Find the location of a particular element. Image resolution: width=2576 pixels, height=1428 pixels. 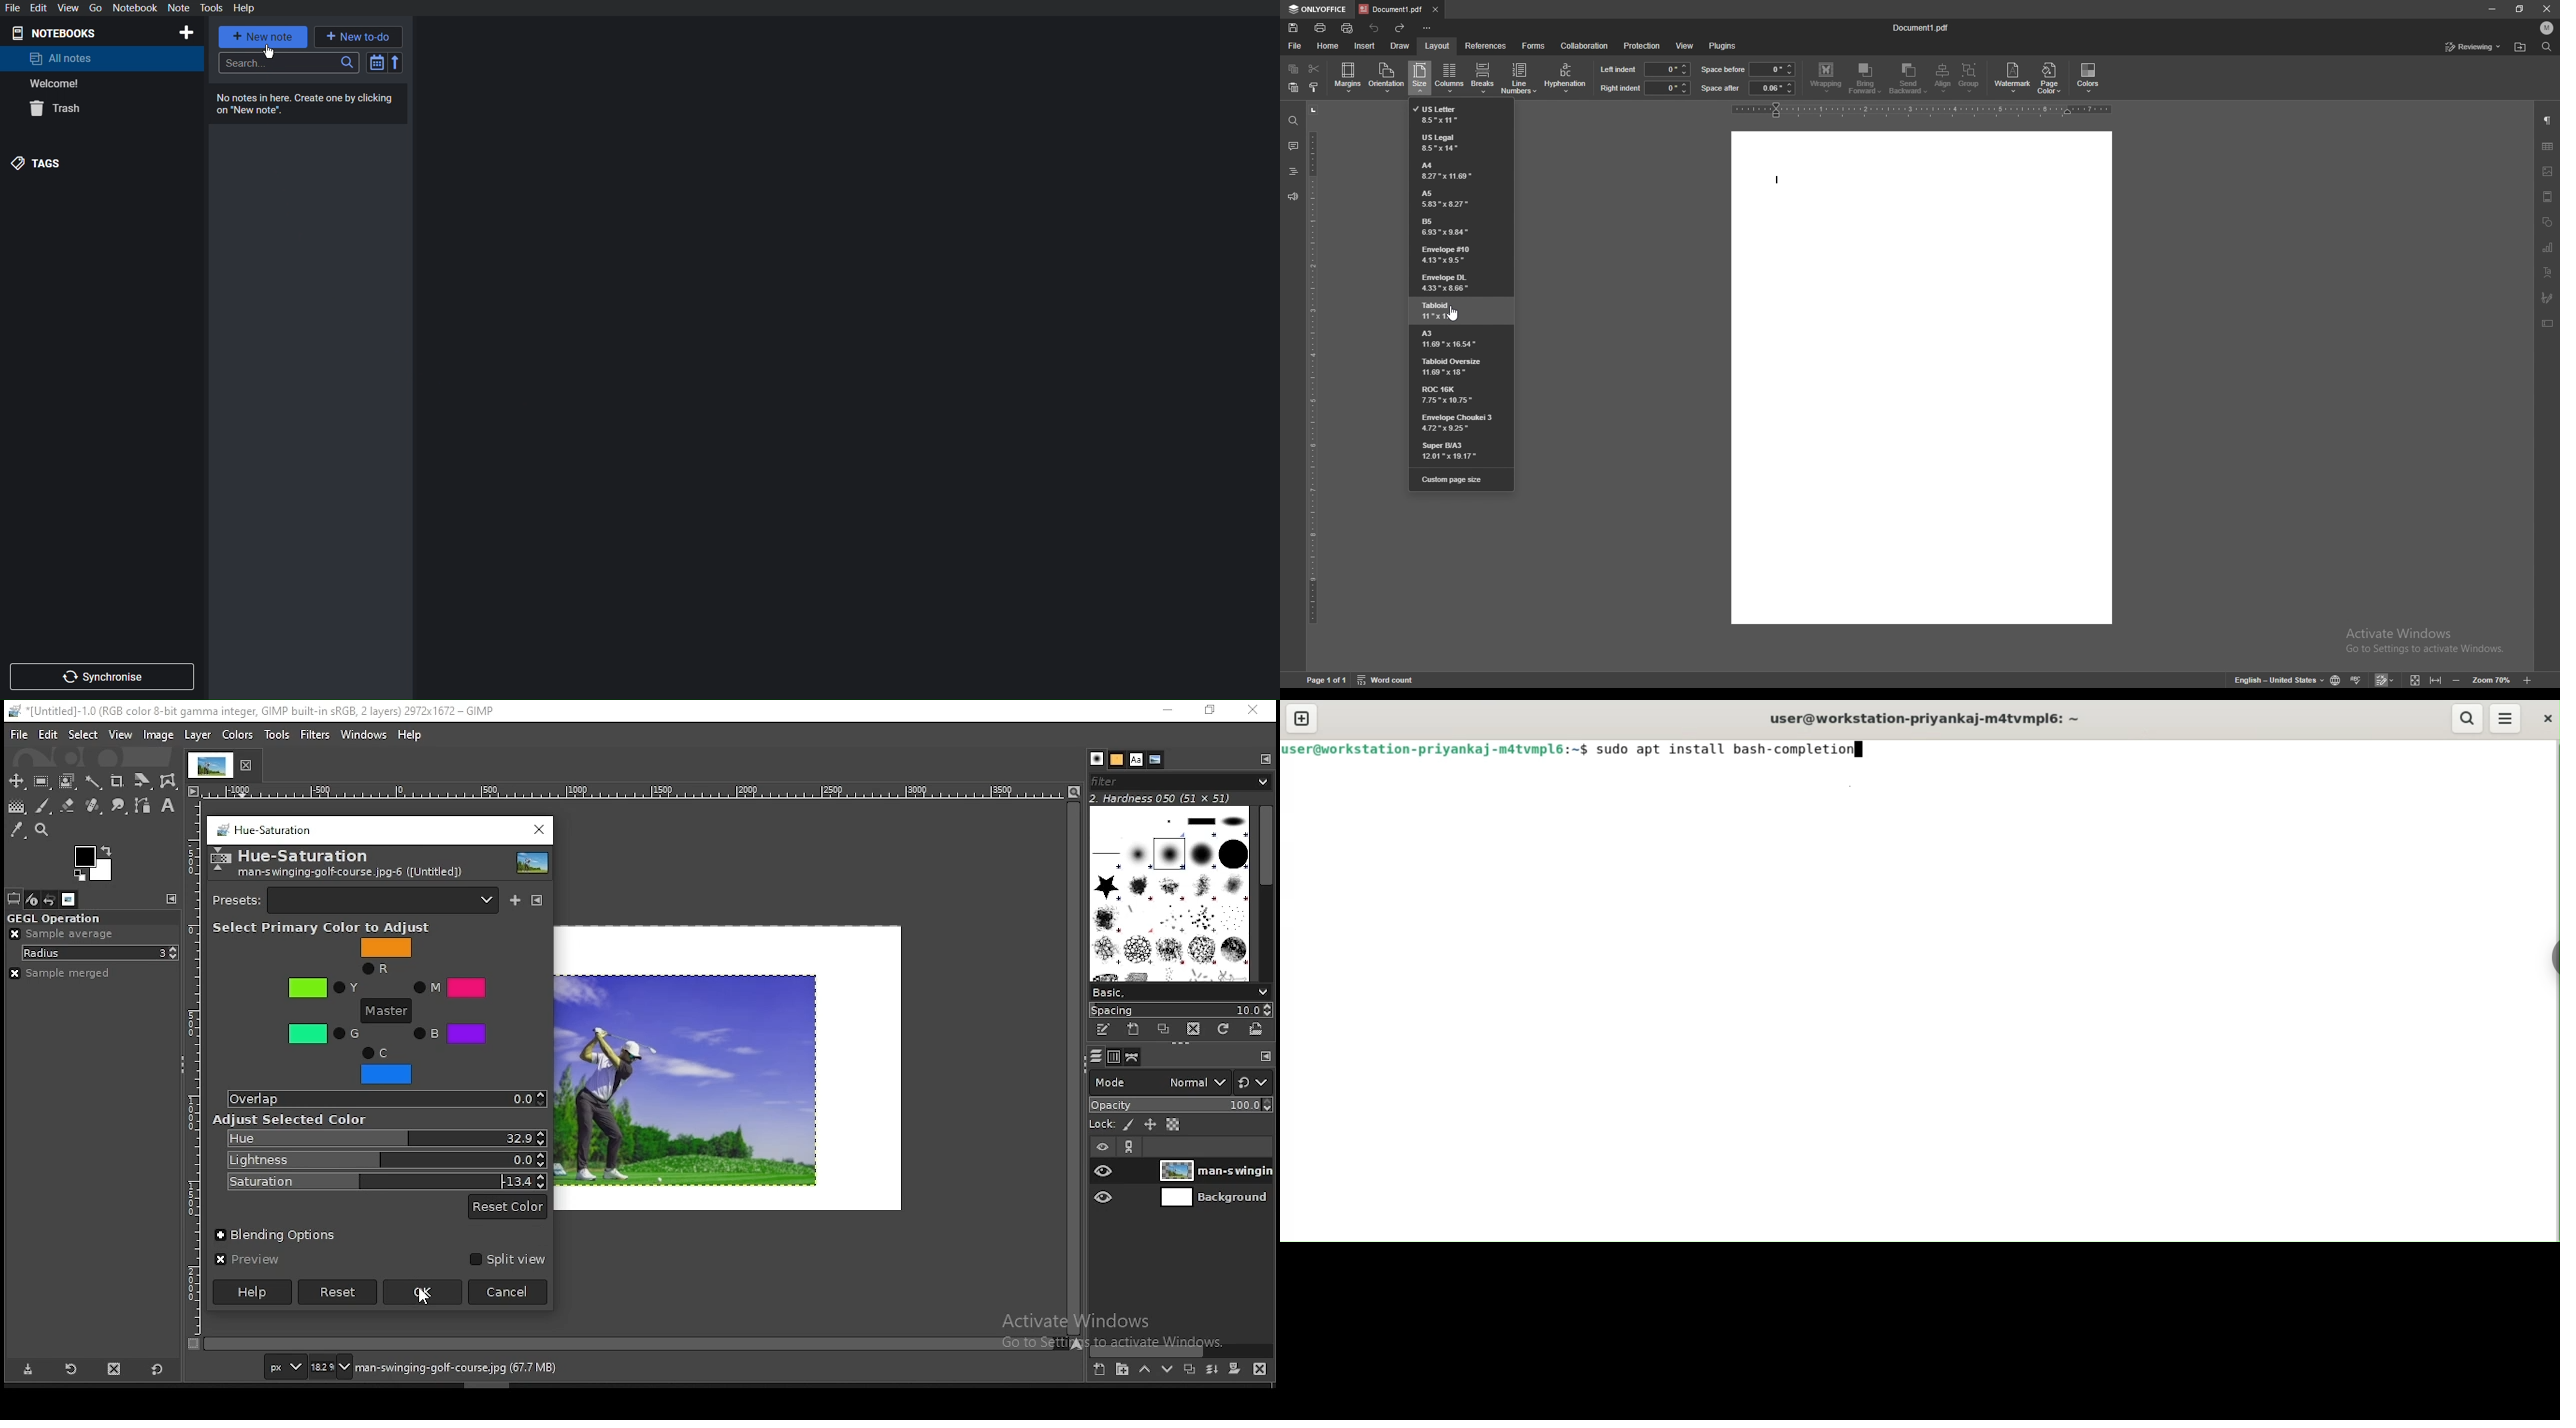

fuzzy select tool is located at coordinates (92, 782).